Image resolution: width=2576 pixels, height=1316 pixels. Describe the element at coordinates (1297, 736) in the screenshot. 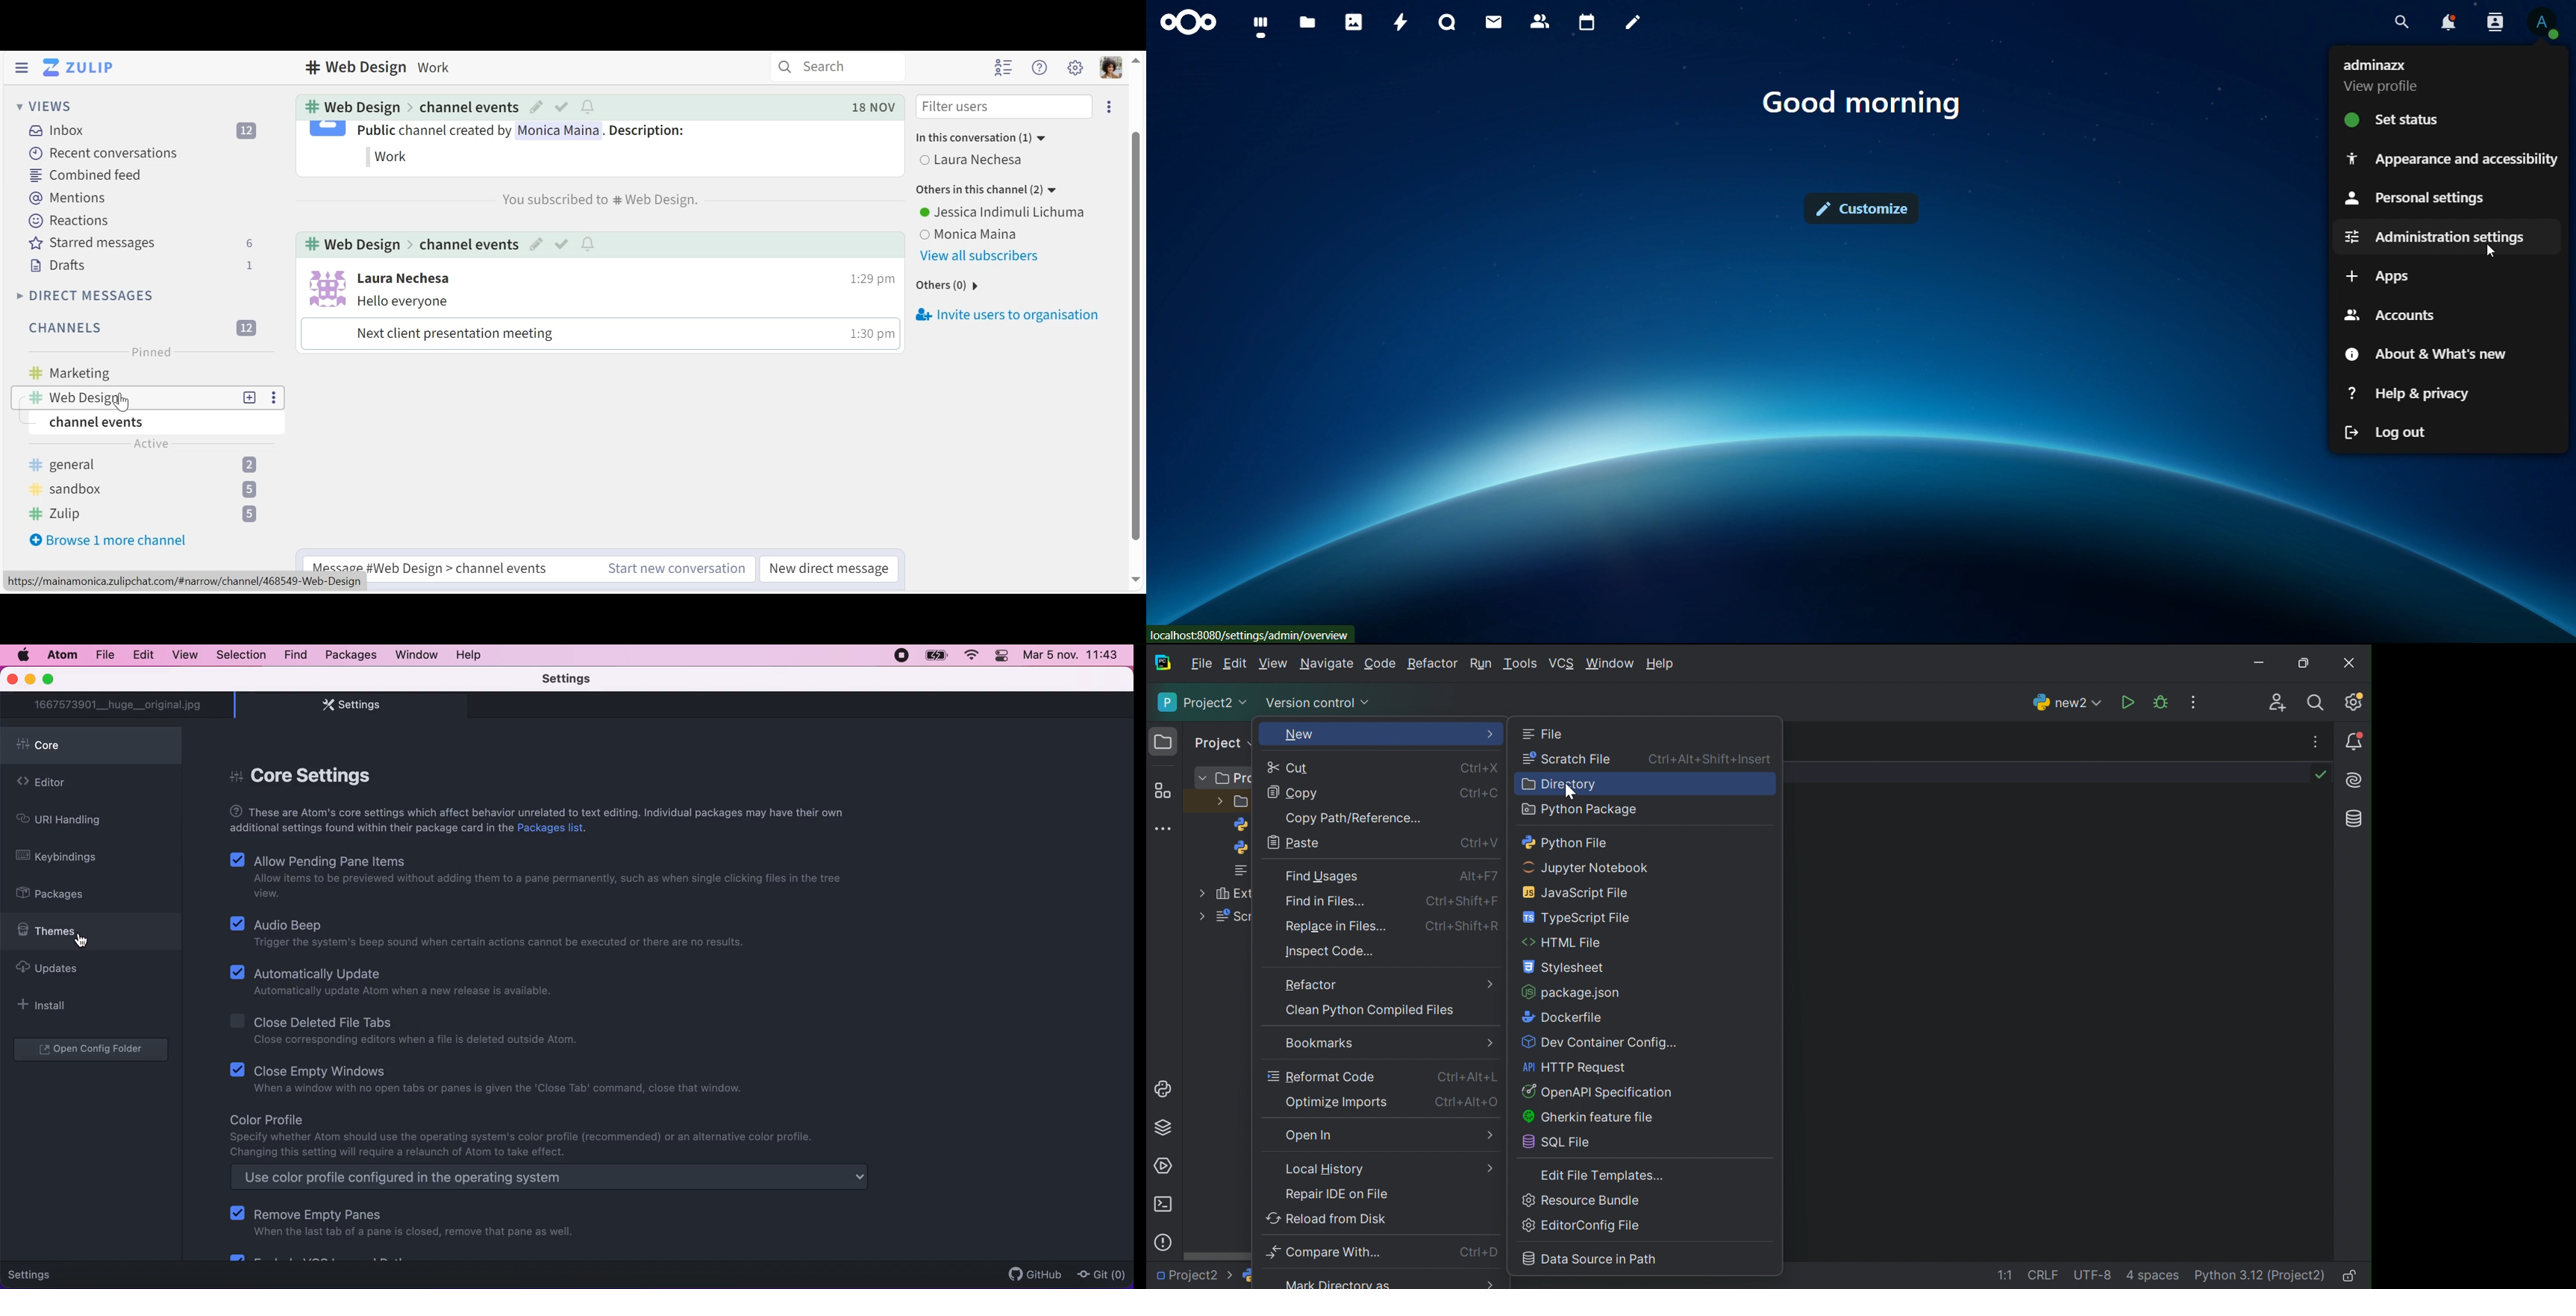

I see `New` at that location.